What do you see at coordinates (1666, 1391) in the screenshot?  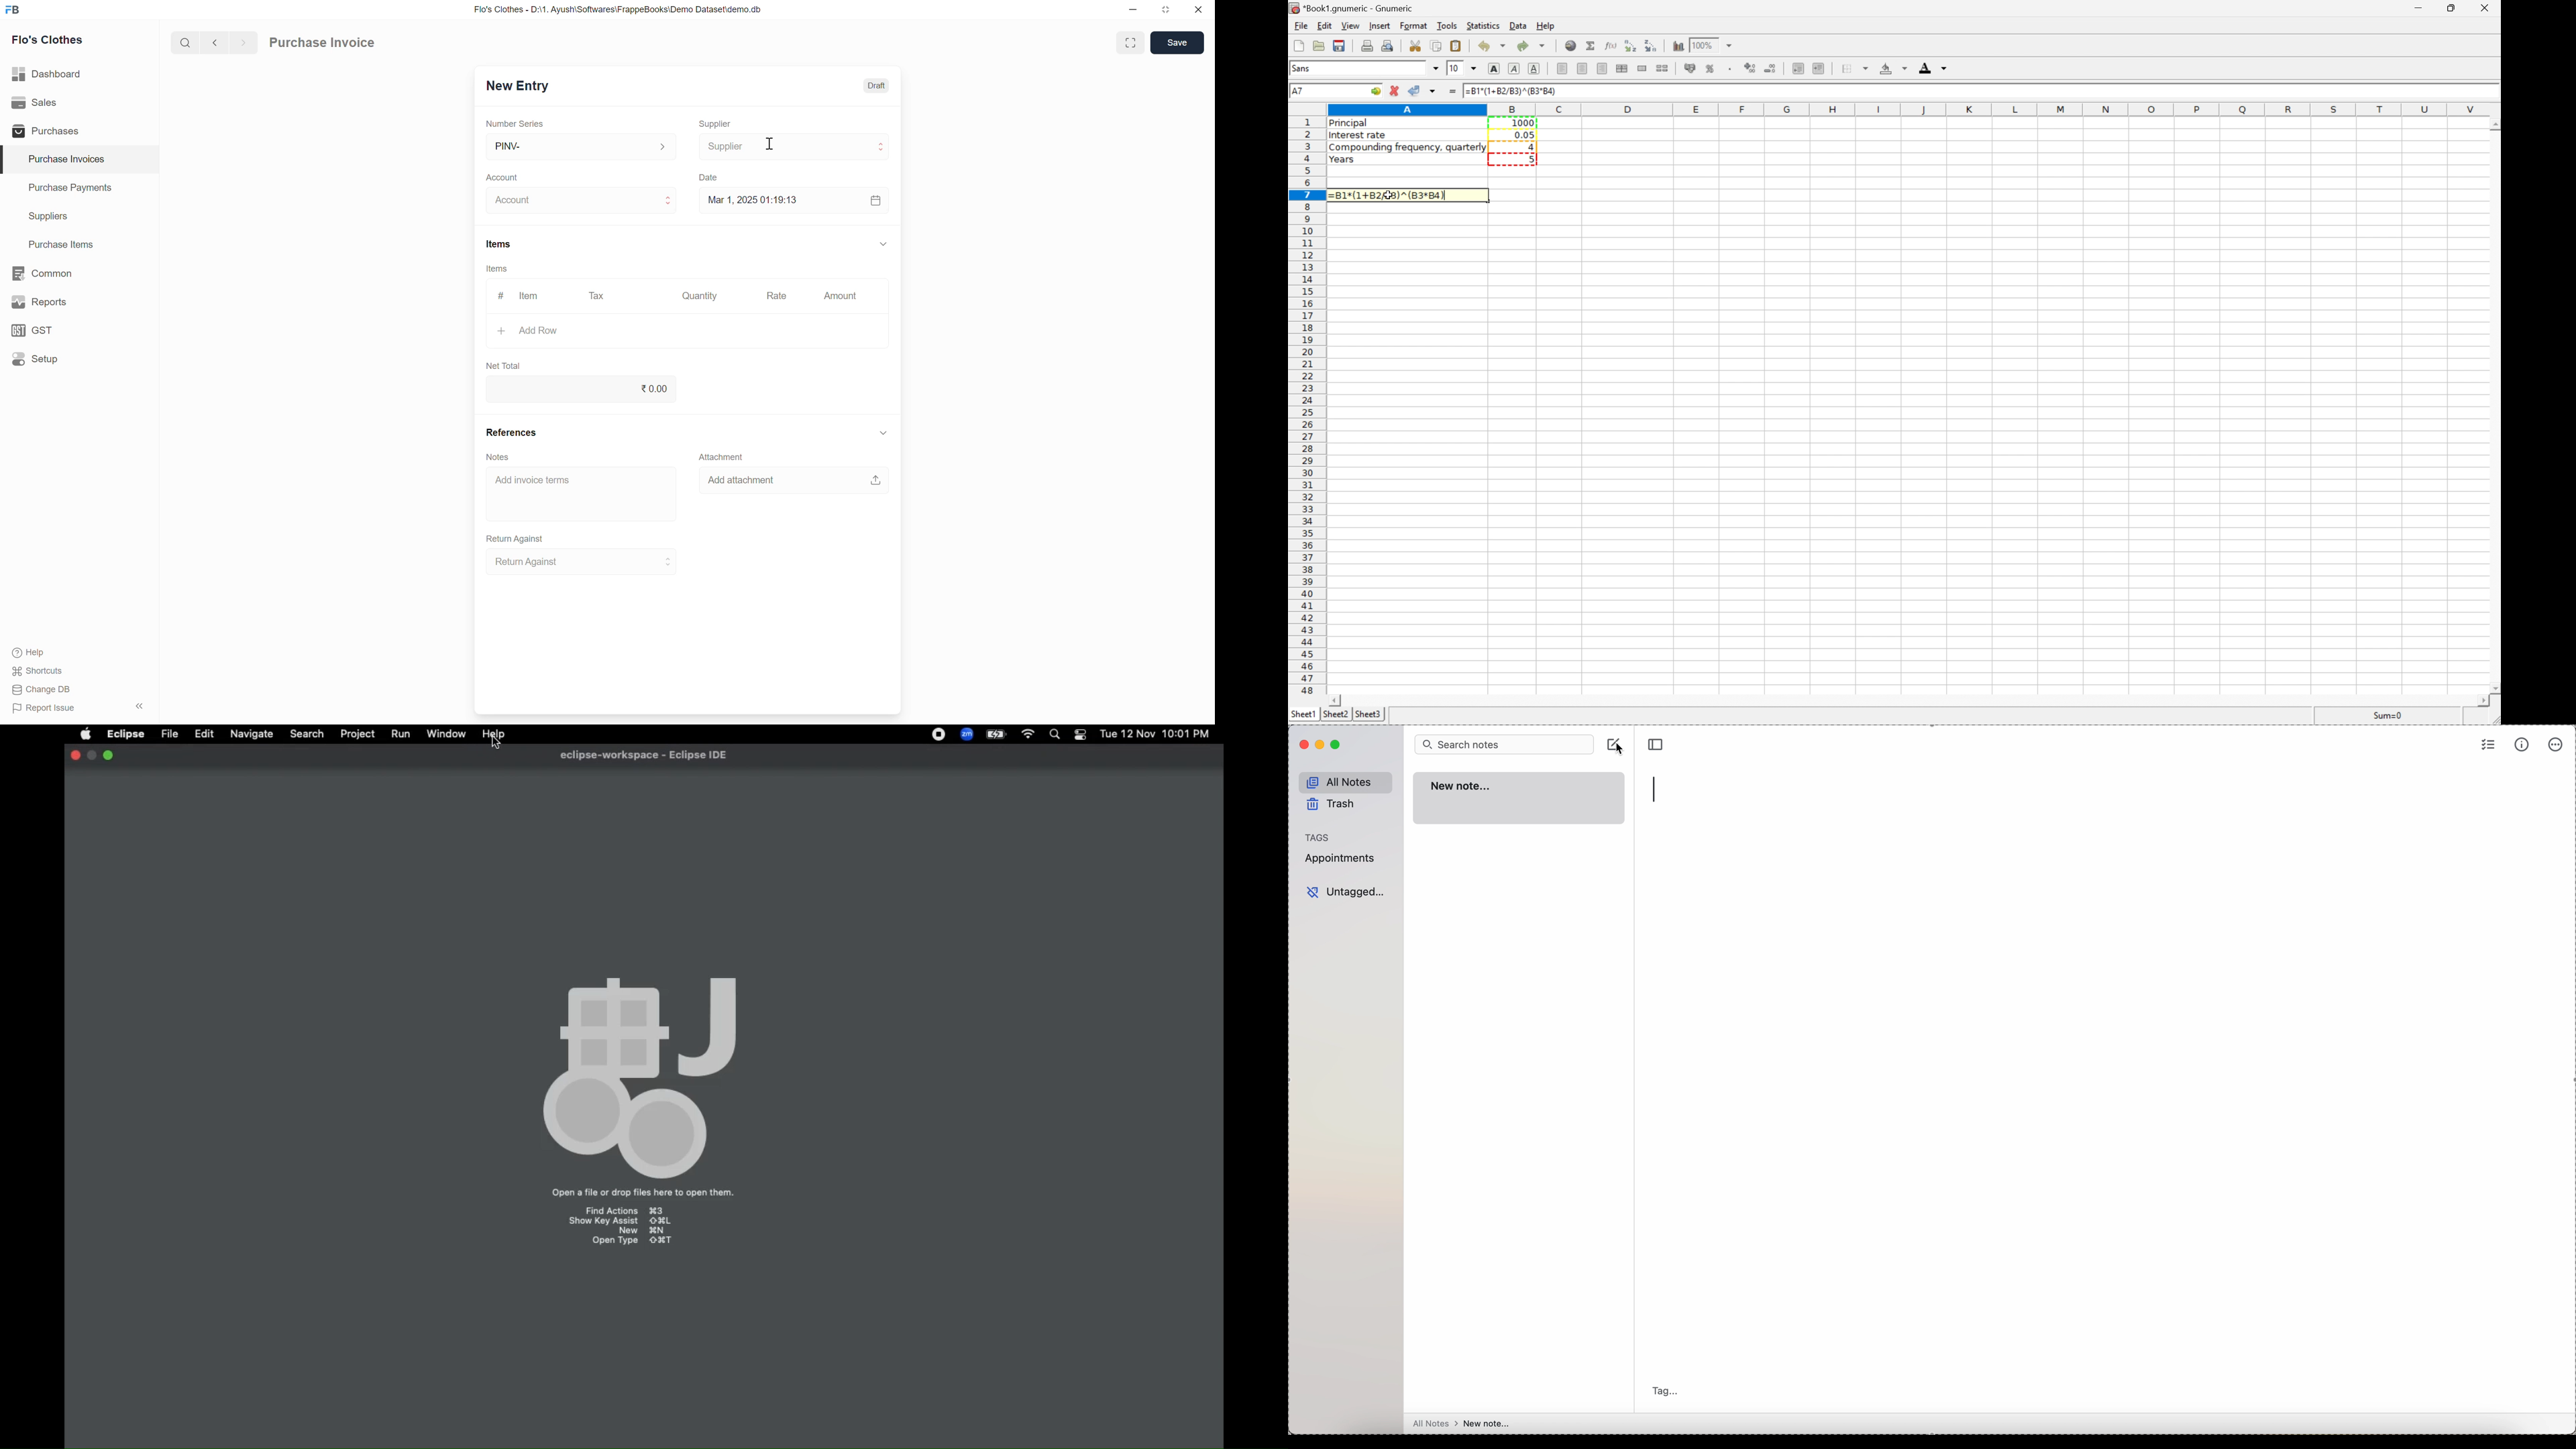 I see `tag` at bounding box center [1666, 1391].